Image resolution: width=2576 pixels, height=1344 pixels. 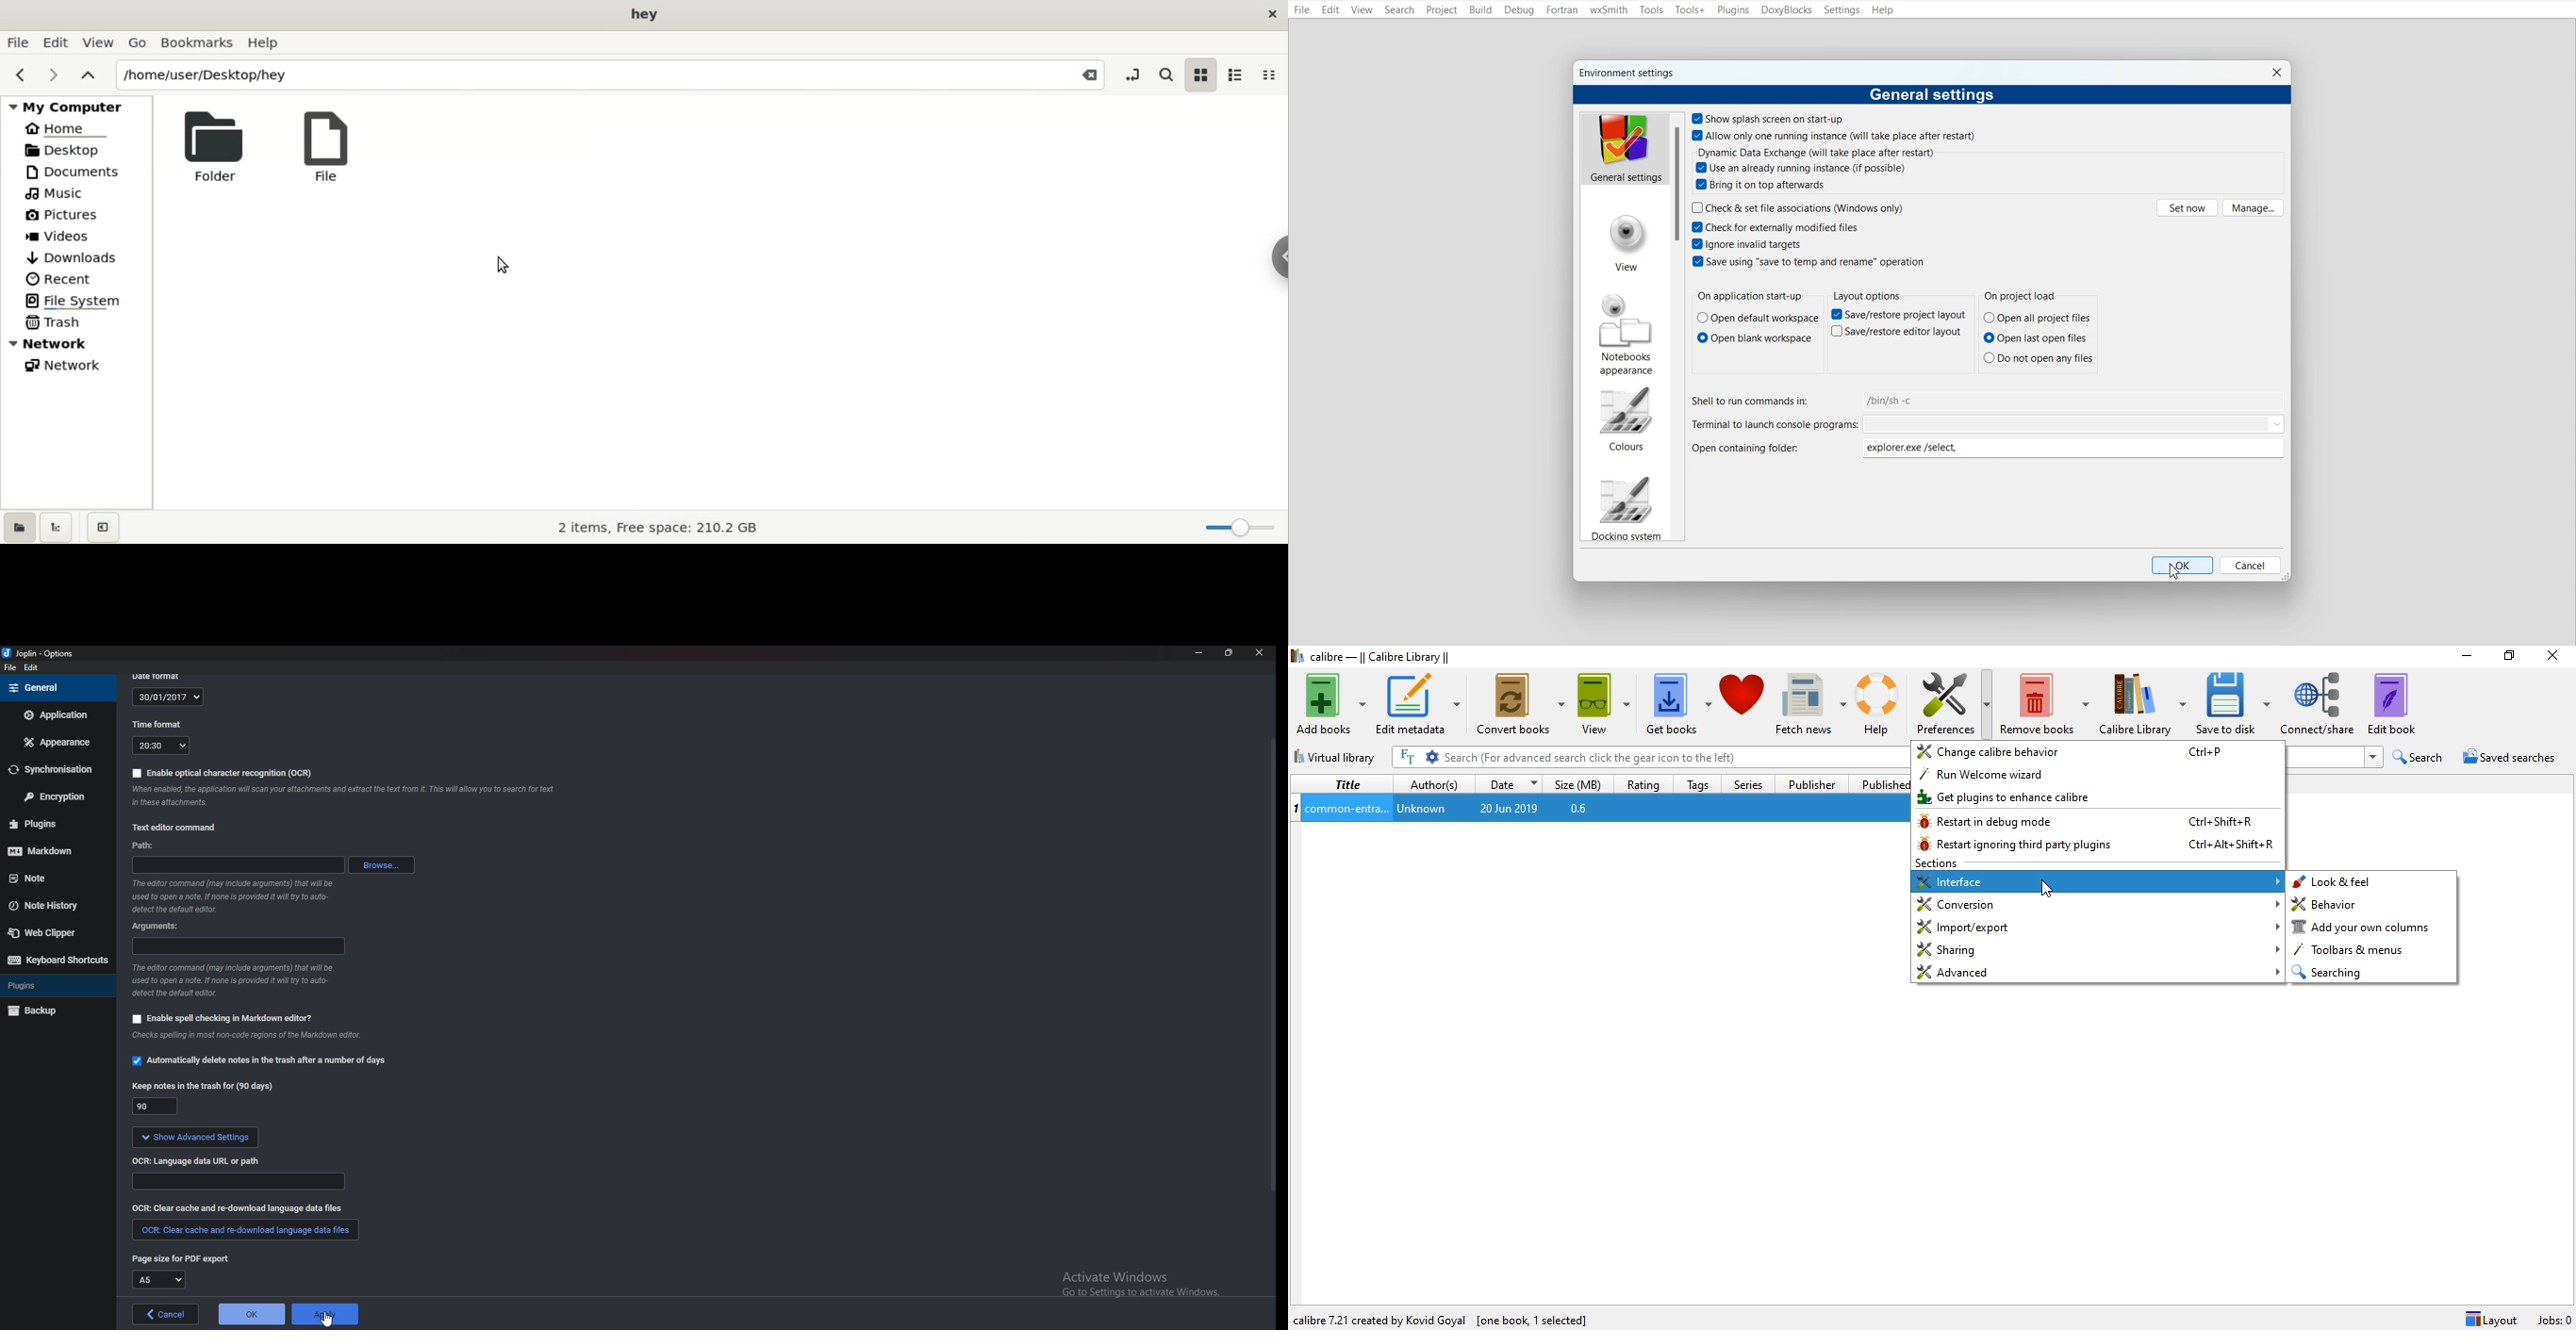 What do you see at coordinates (1444, 1316) in the screenshot?
I see `Configure calibre` at bounding box center [1444, 1316].